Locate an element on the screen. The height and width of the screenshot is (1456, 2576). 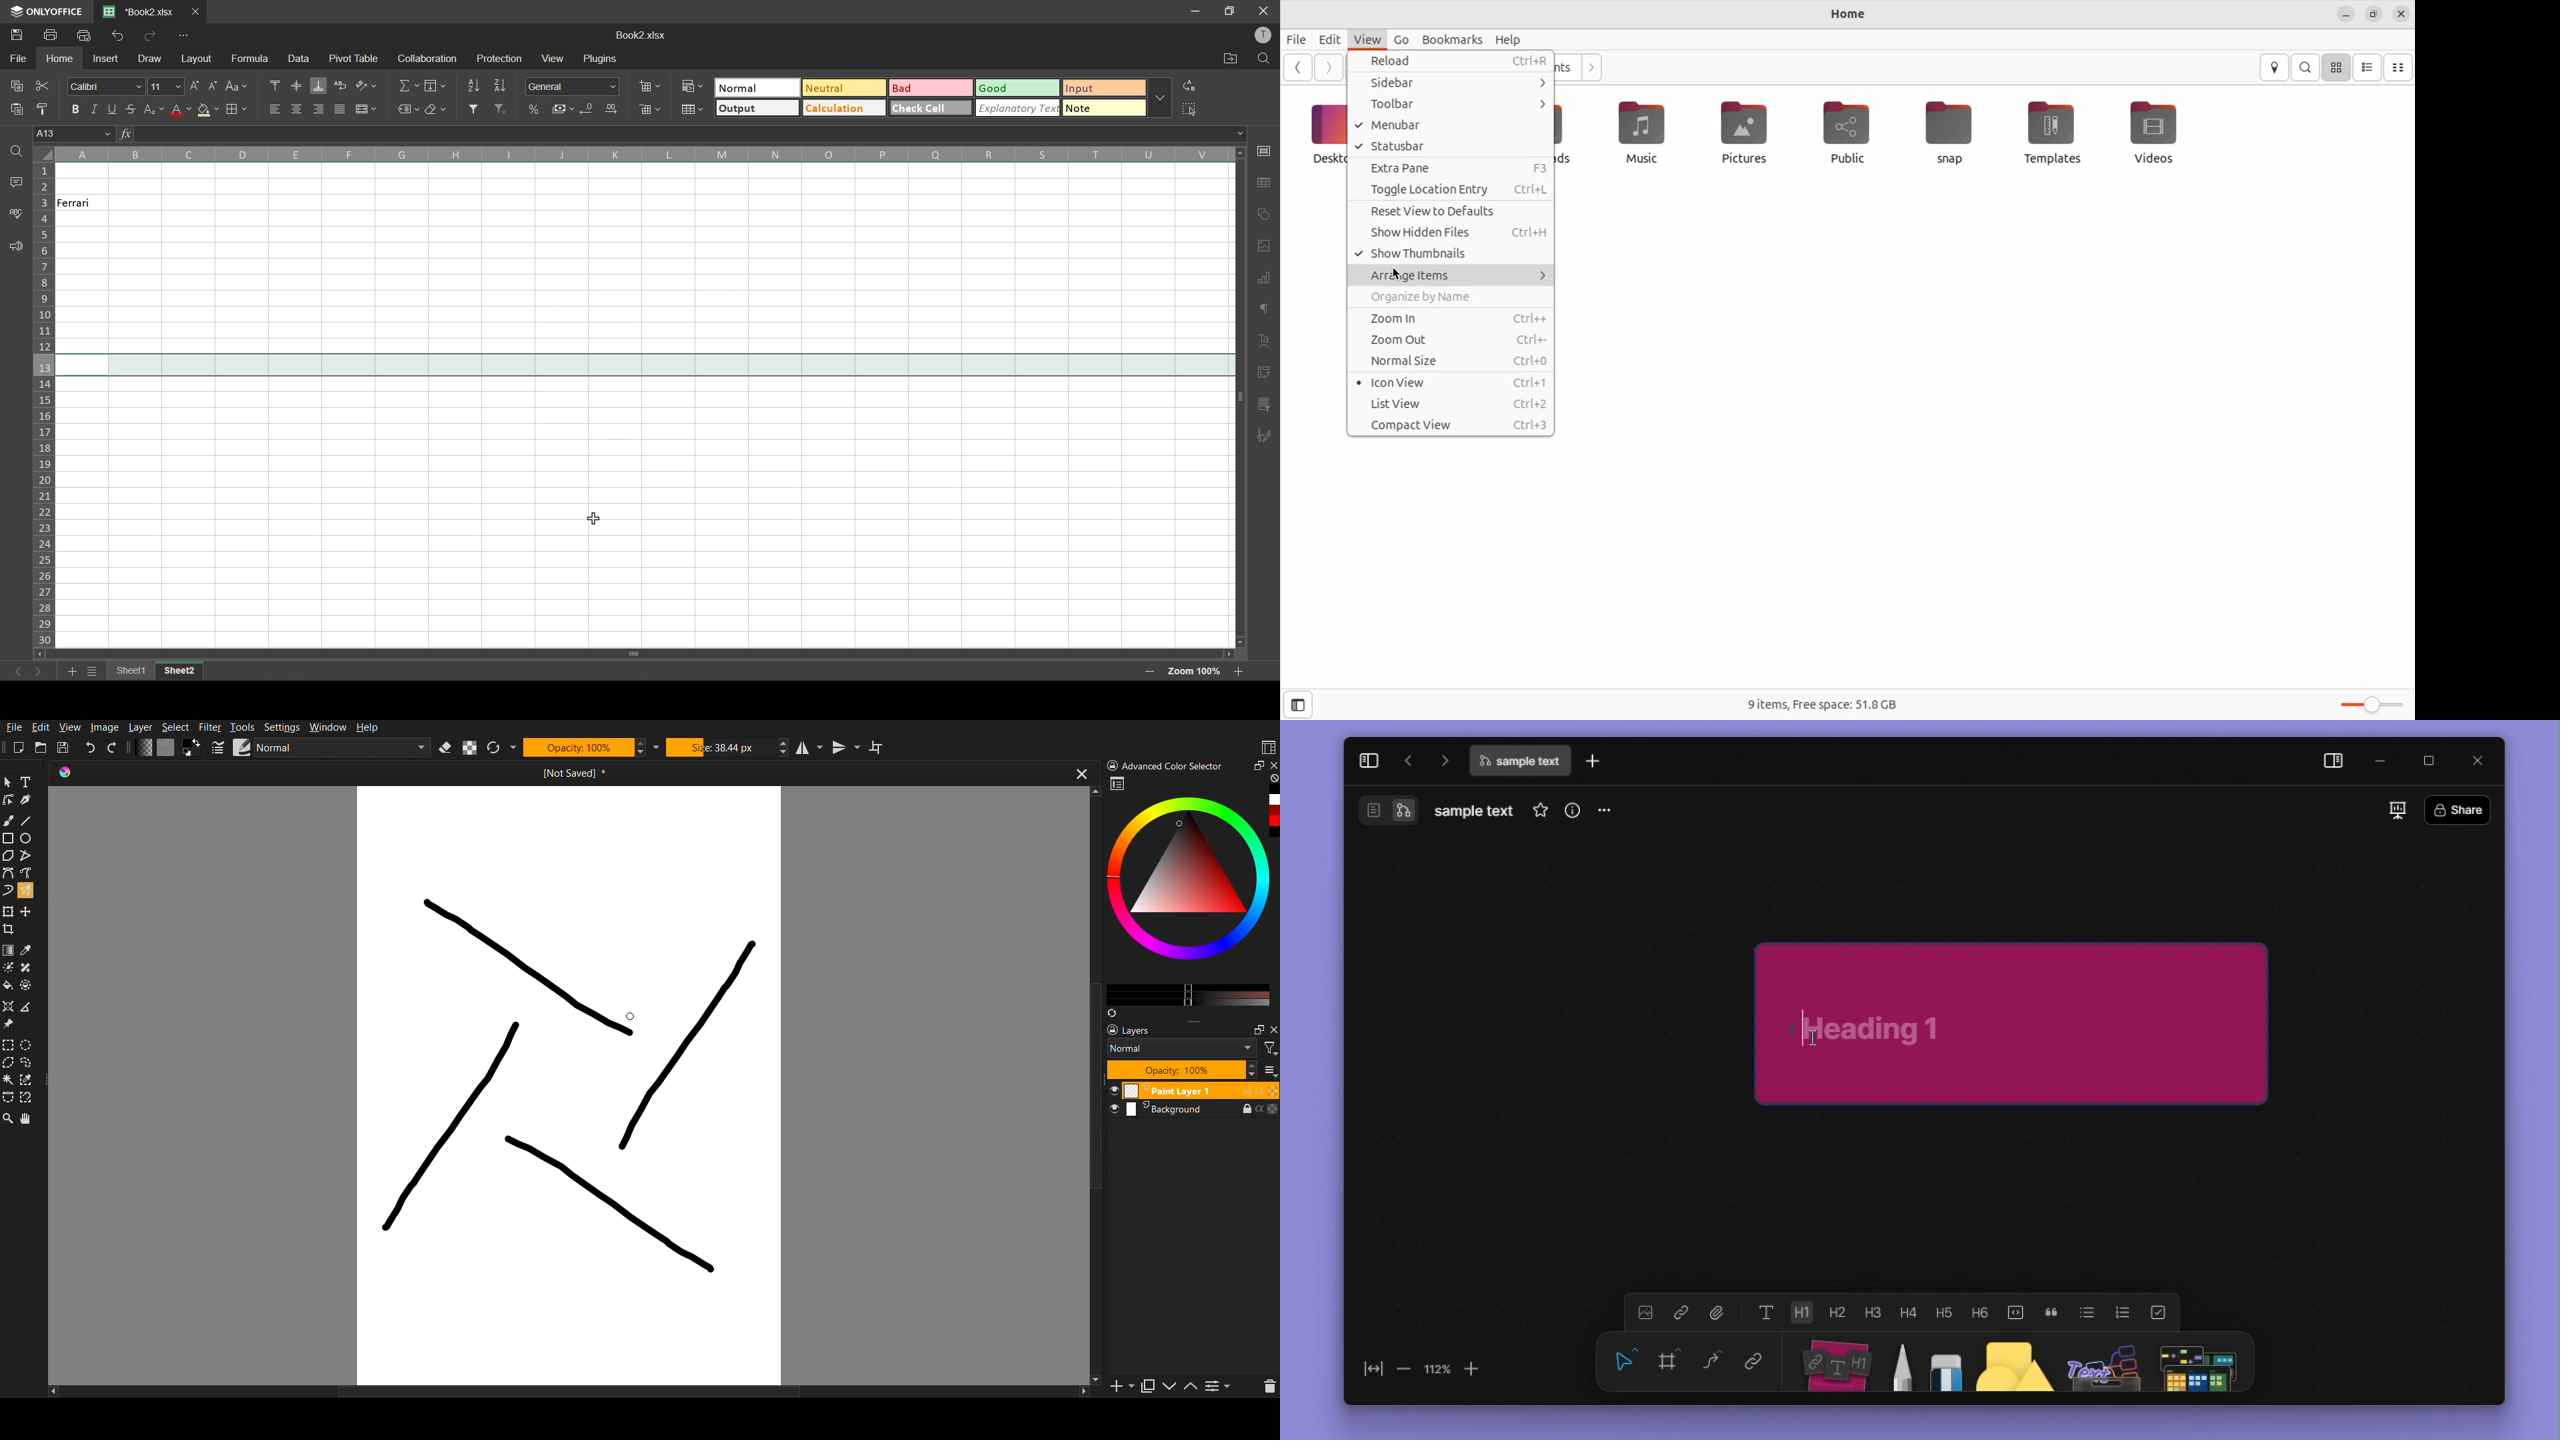
sheet names is located at coordinates (134, 671).